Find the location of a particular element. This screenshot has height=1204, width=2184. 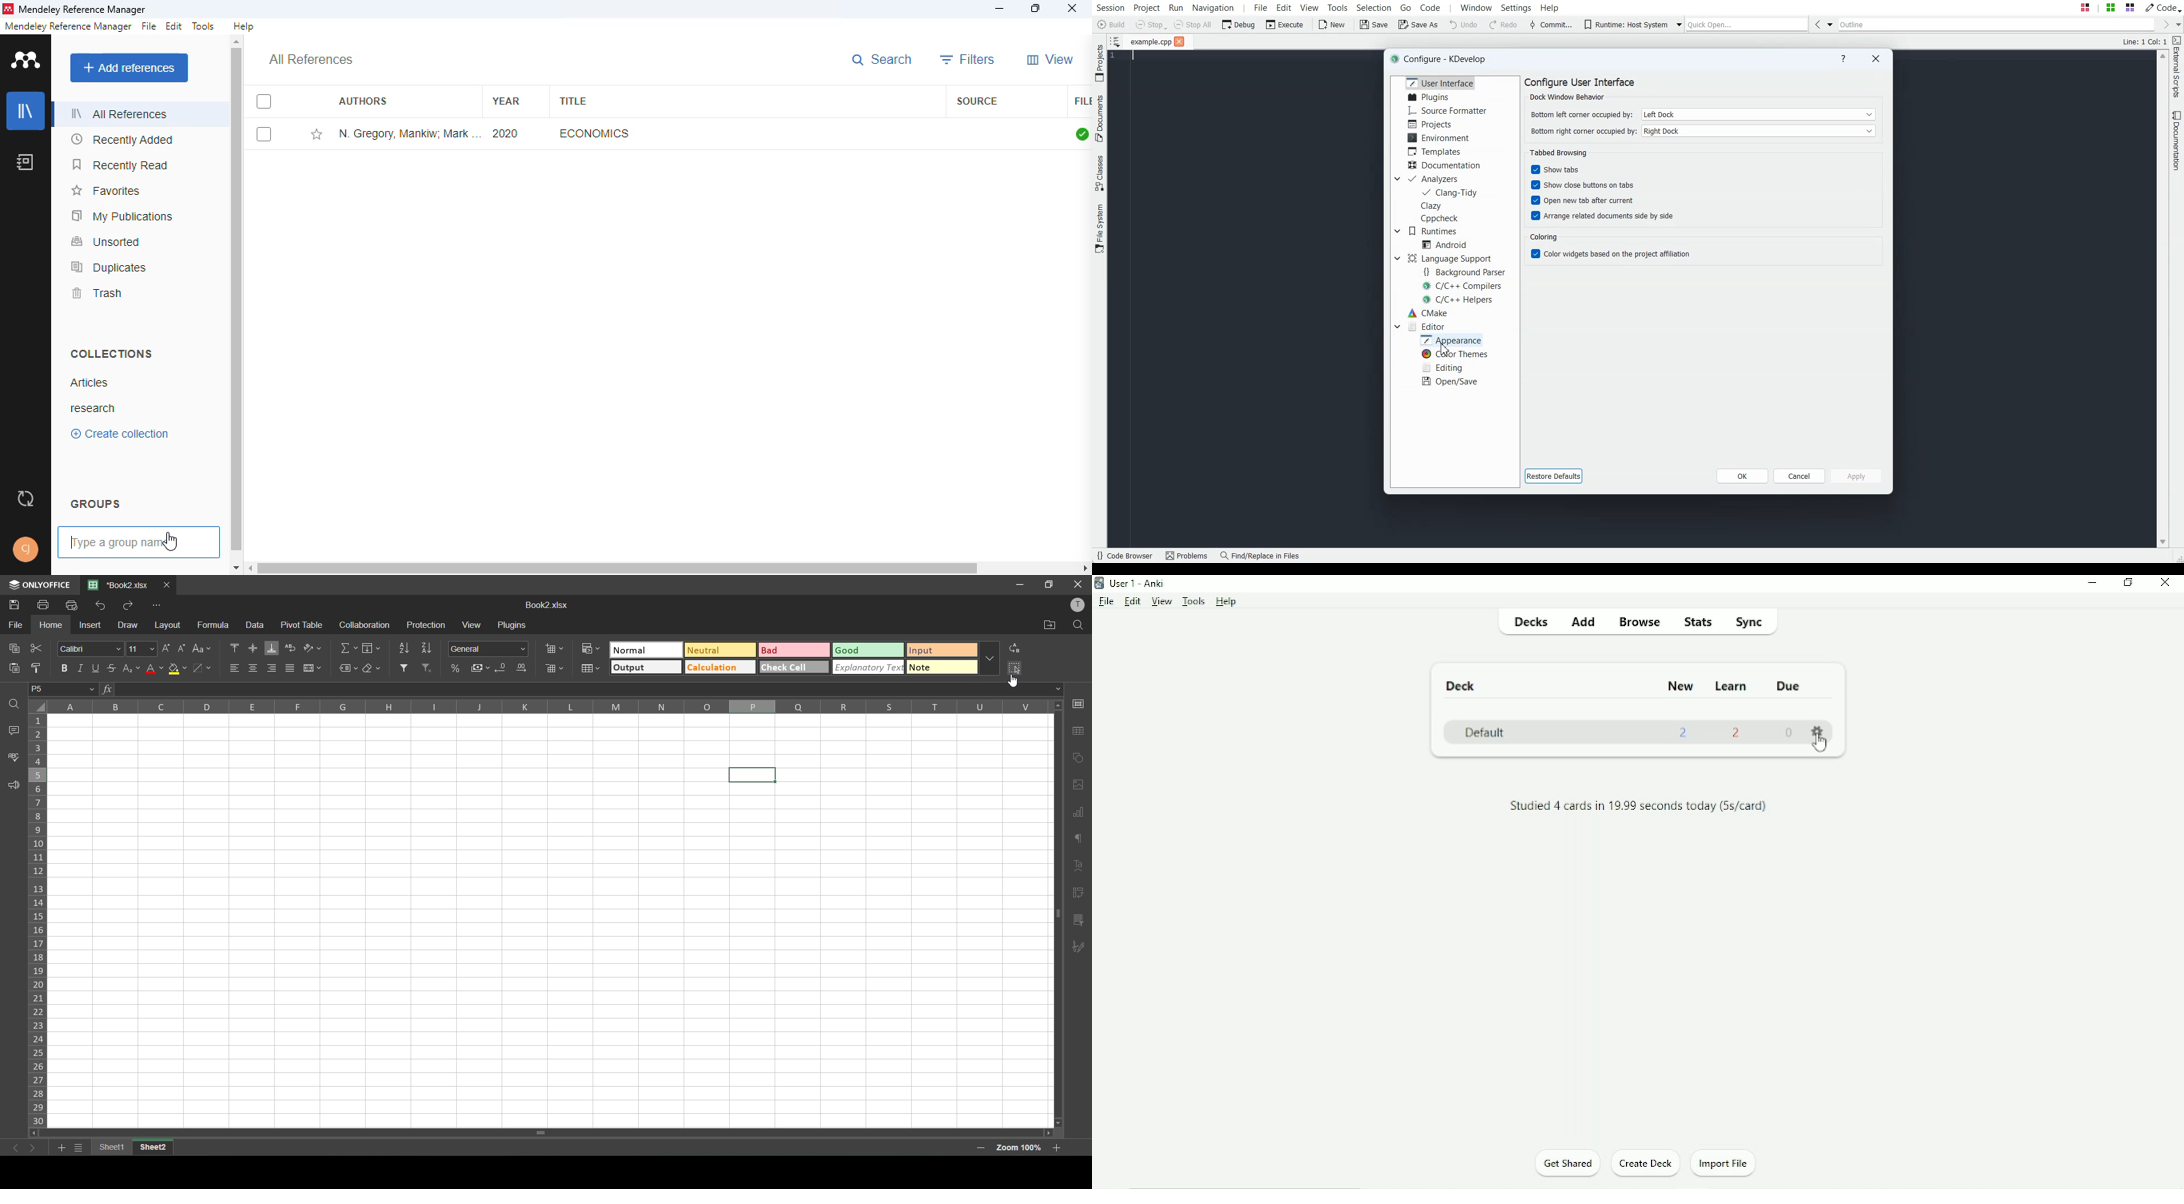

mendeley reference manager is located at coordinates (68, 26).